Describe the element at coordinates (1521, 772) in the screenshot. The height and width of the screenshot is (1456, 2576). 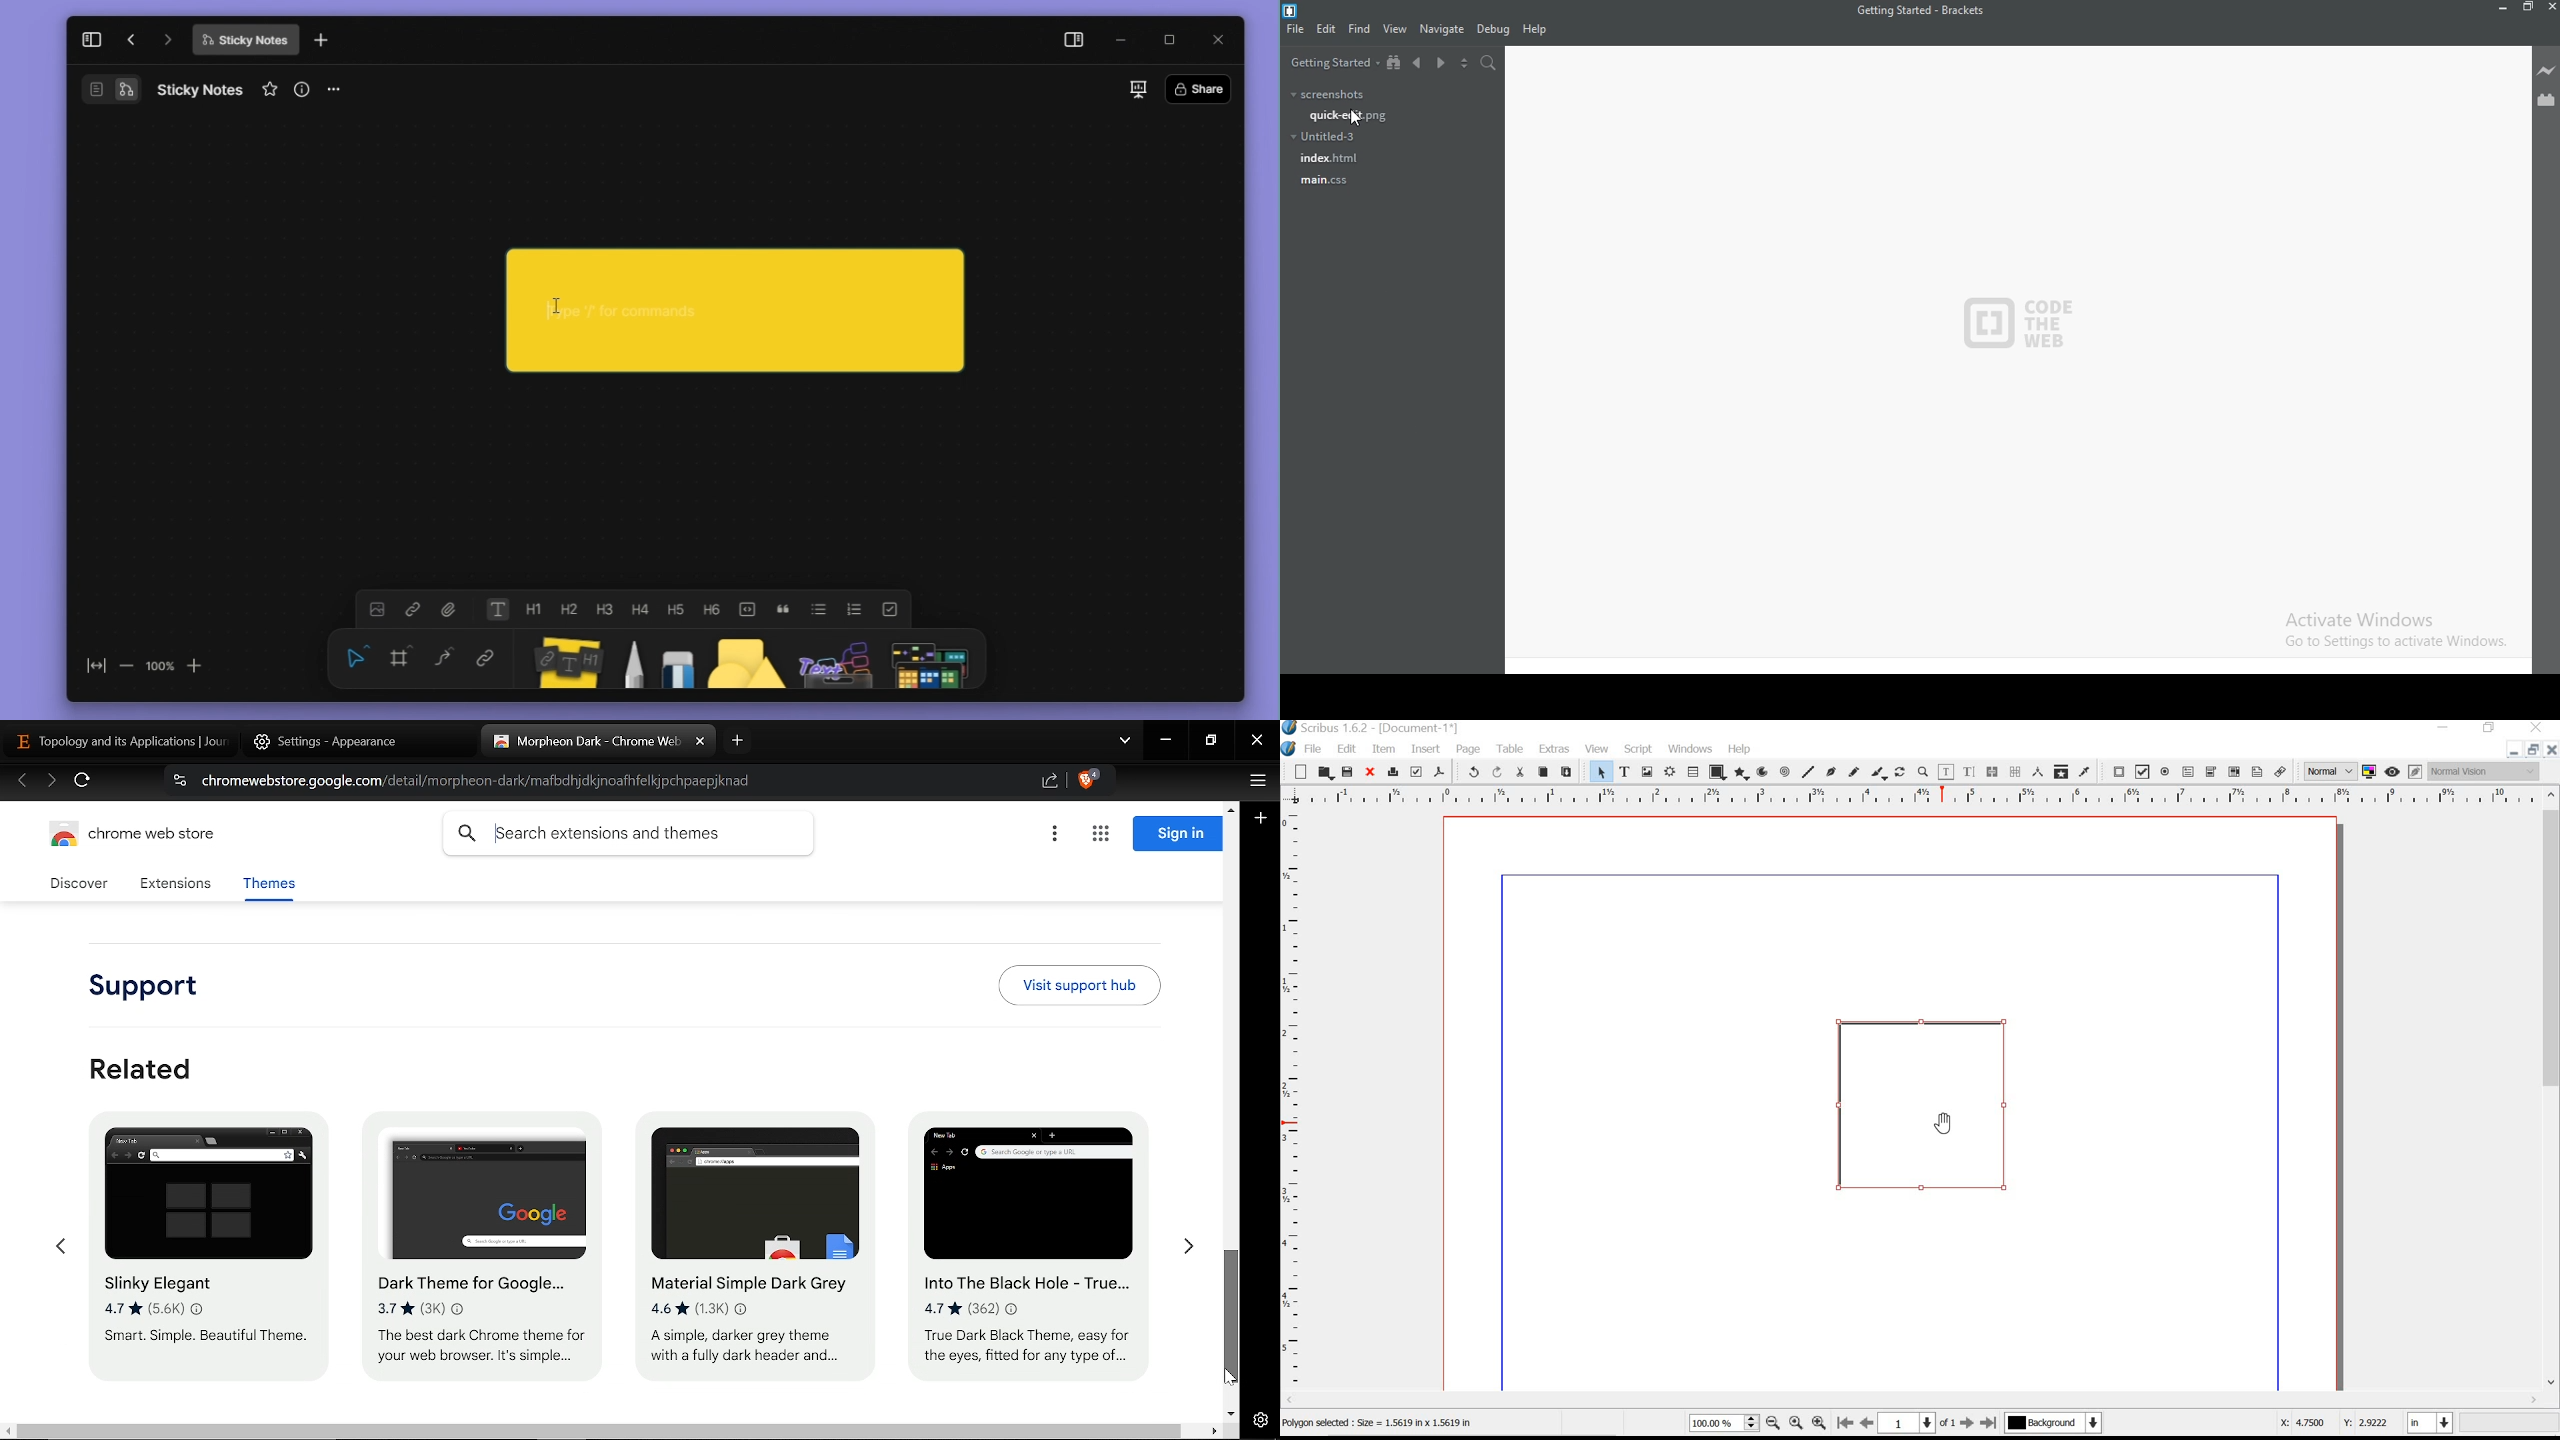
I see `cut` at that location.